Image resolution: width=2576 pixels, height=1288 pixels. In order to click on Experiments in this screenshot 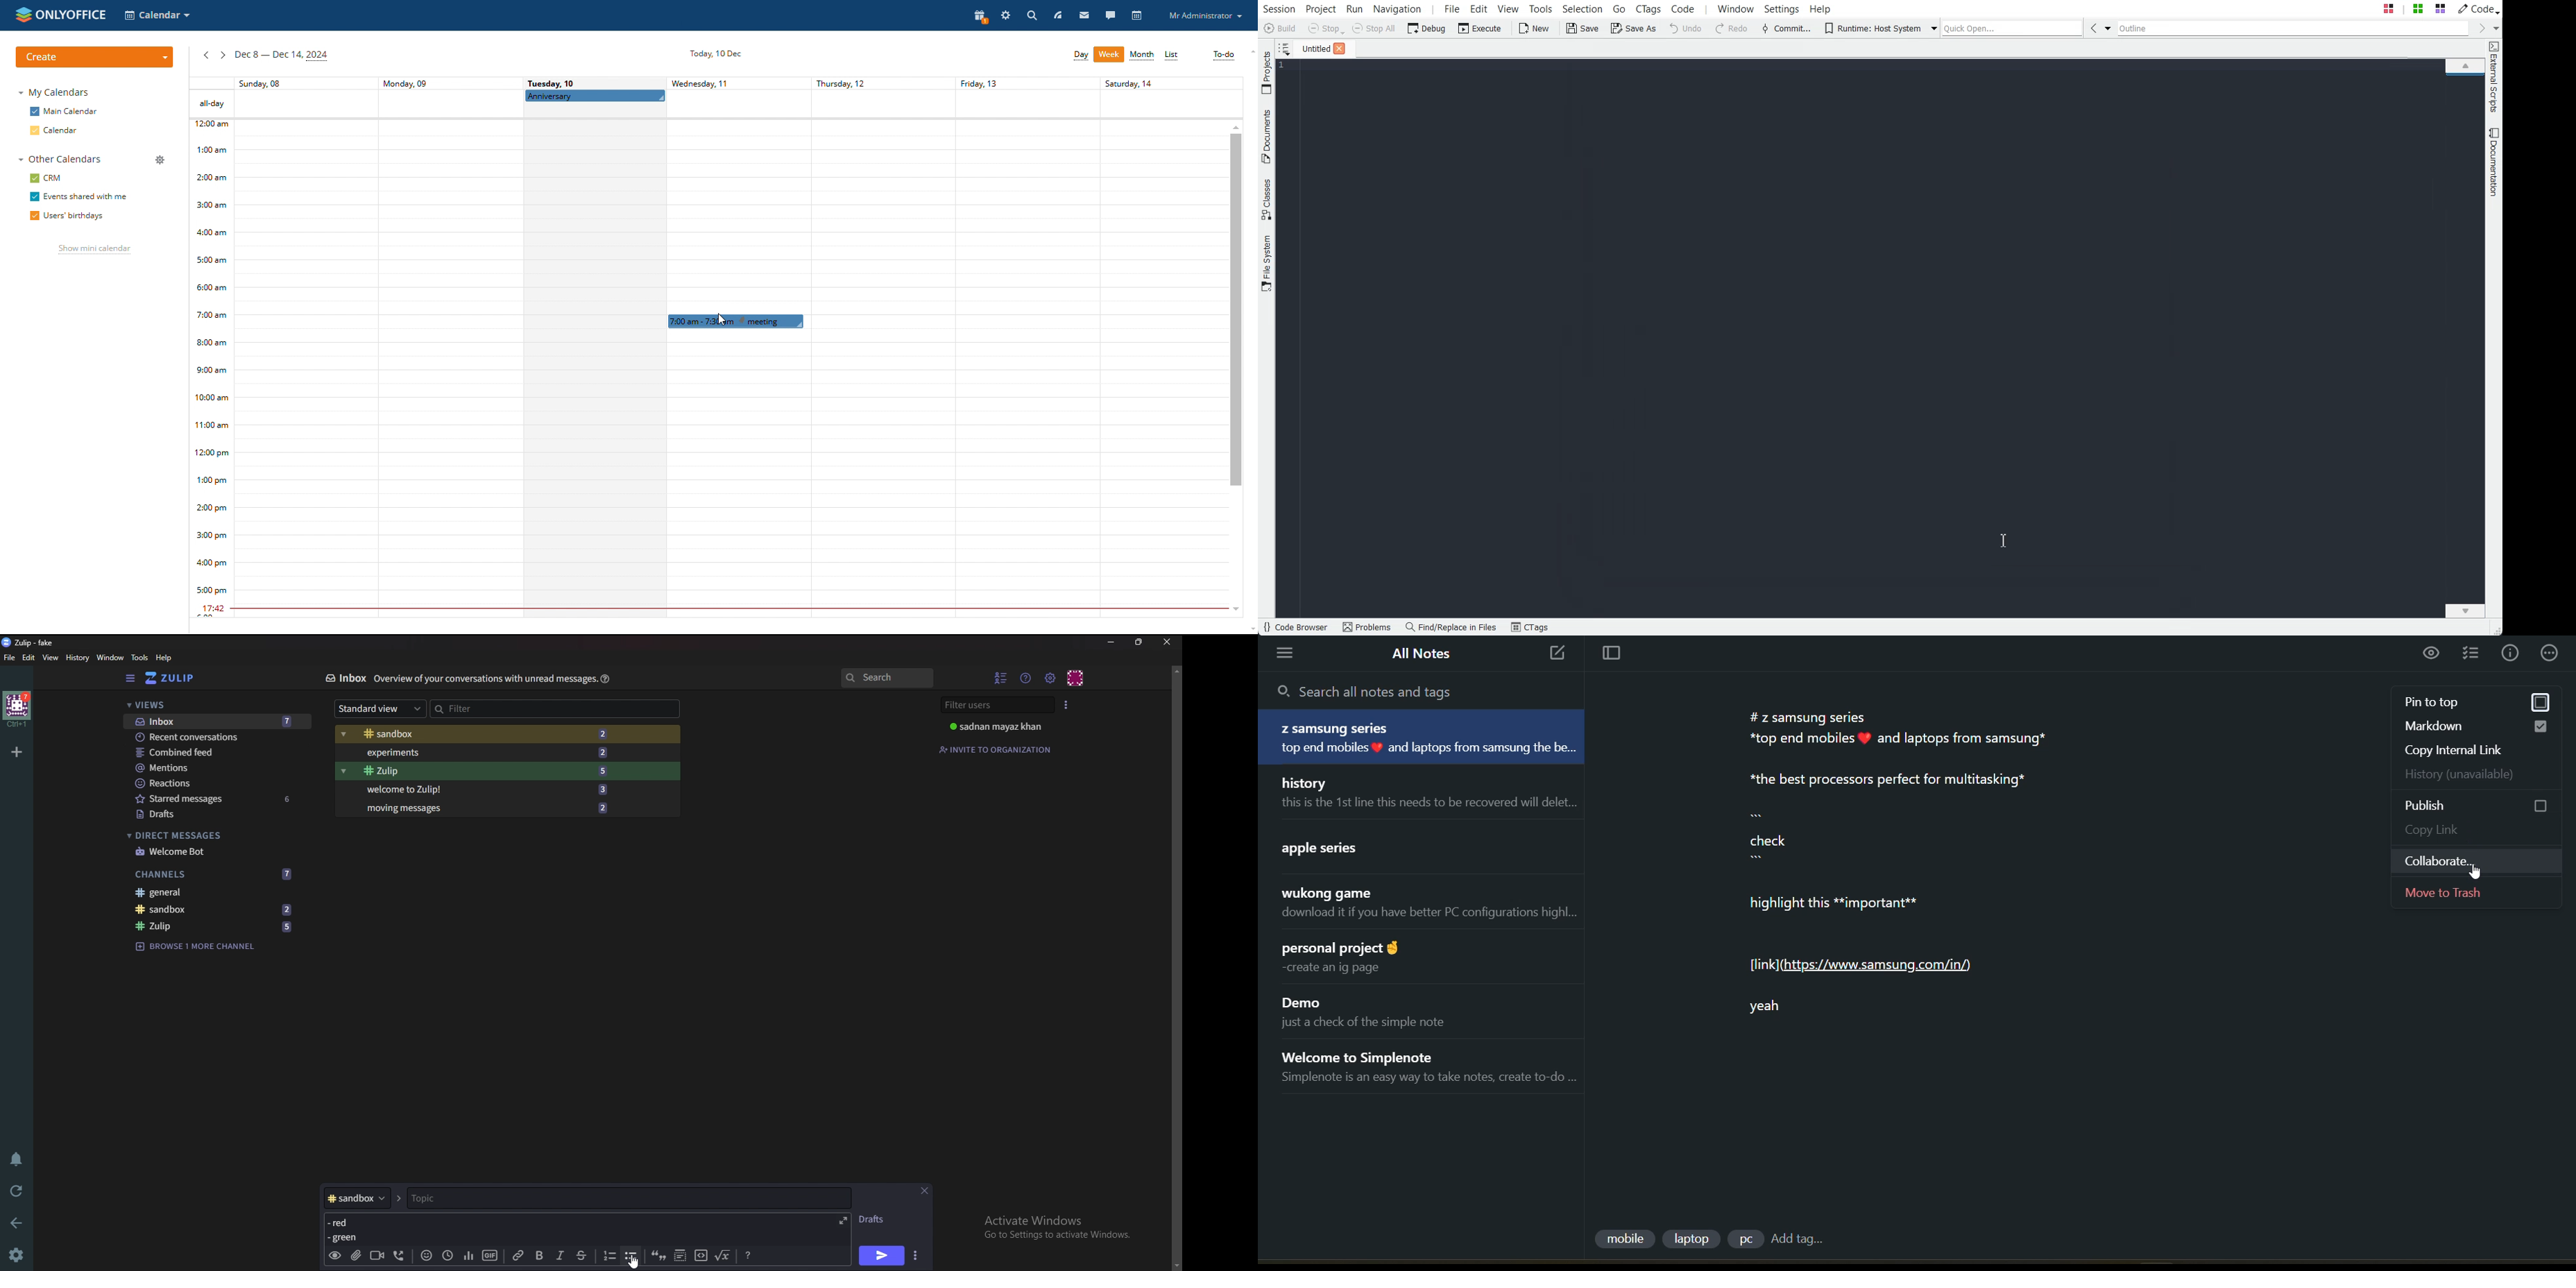, I will do `click(483, 753)`.